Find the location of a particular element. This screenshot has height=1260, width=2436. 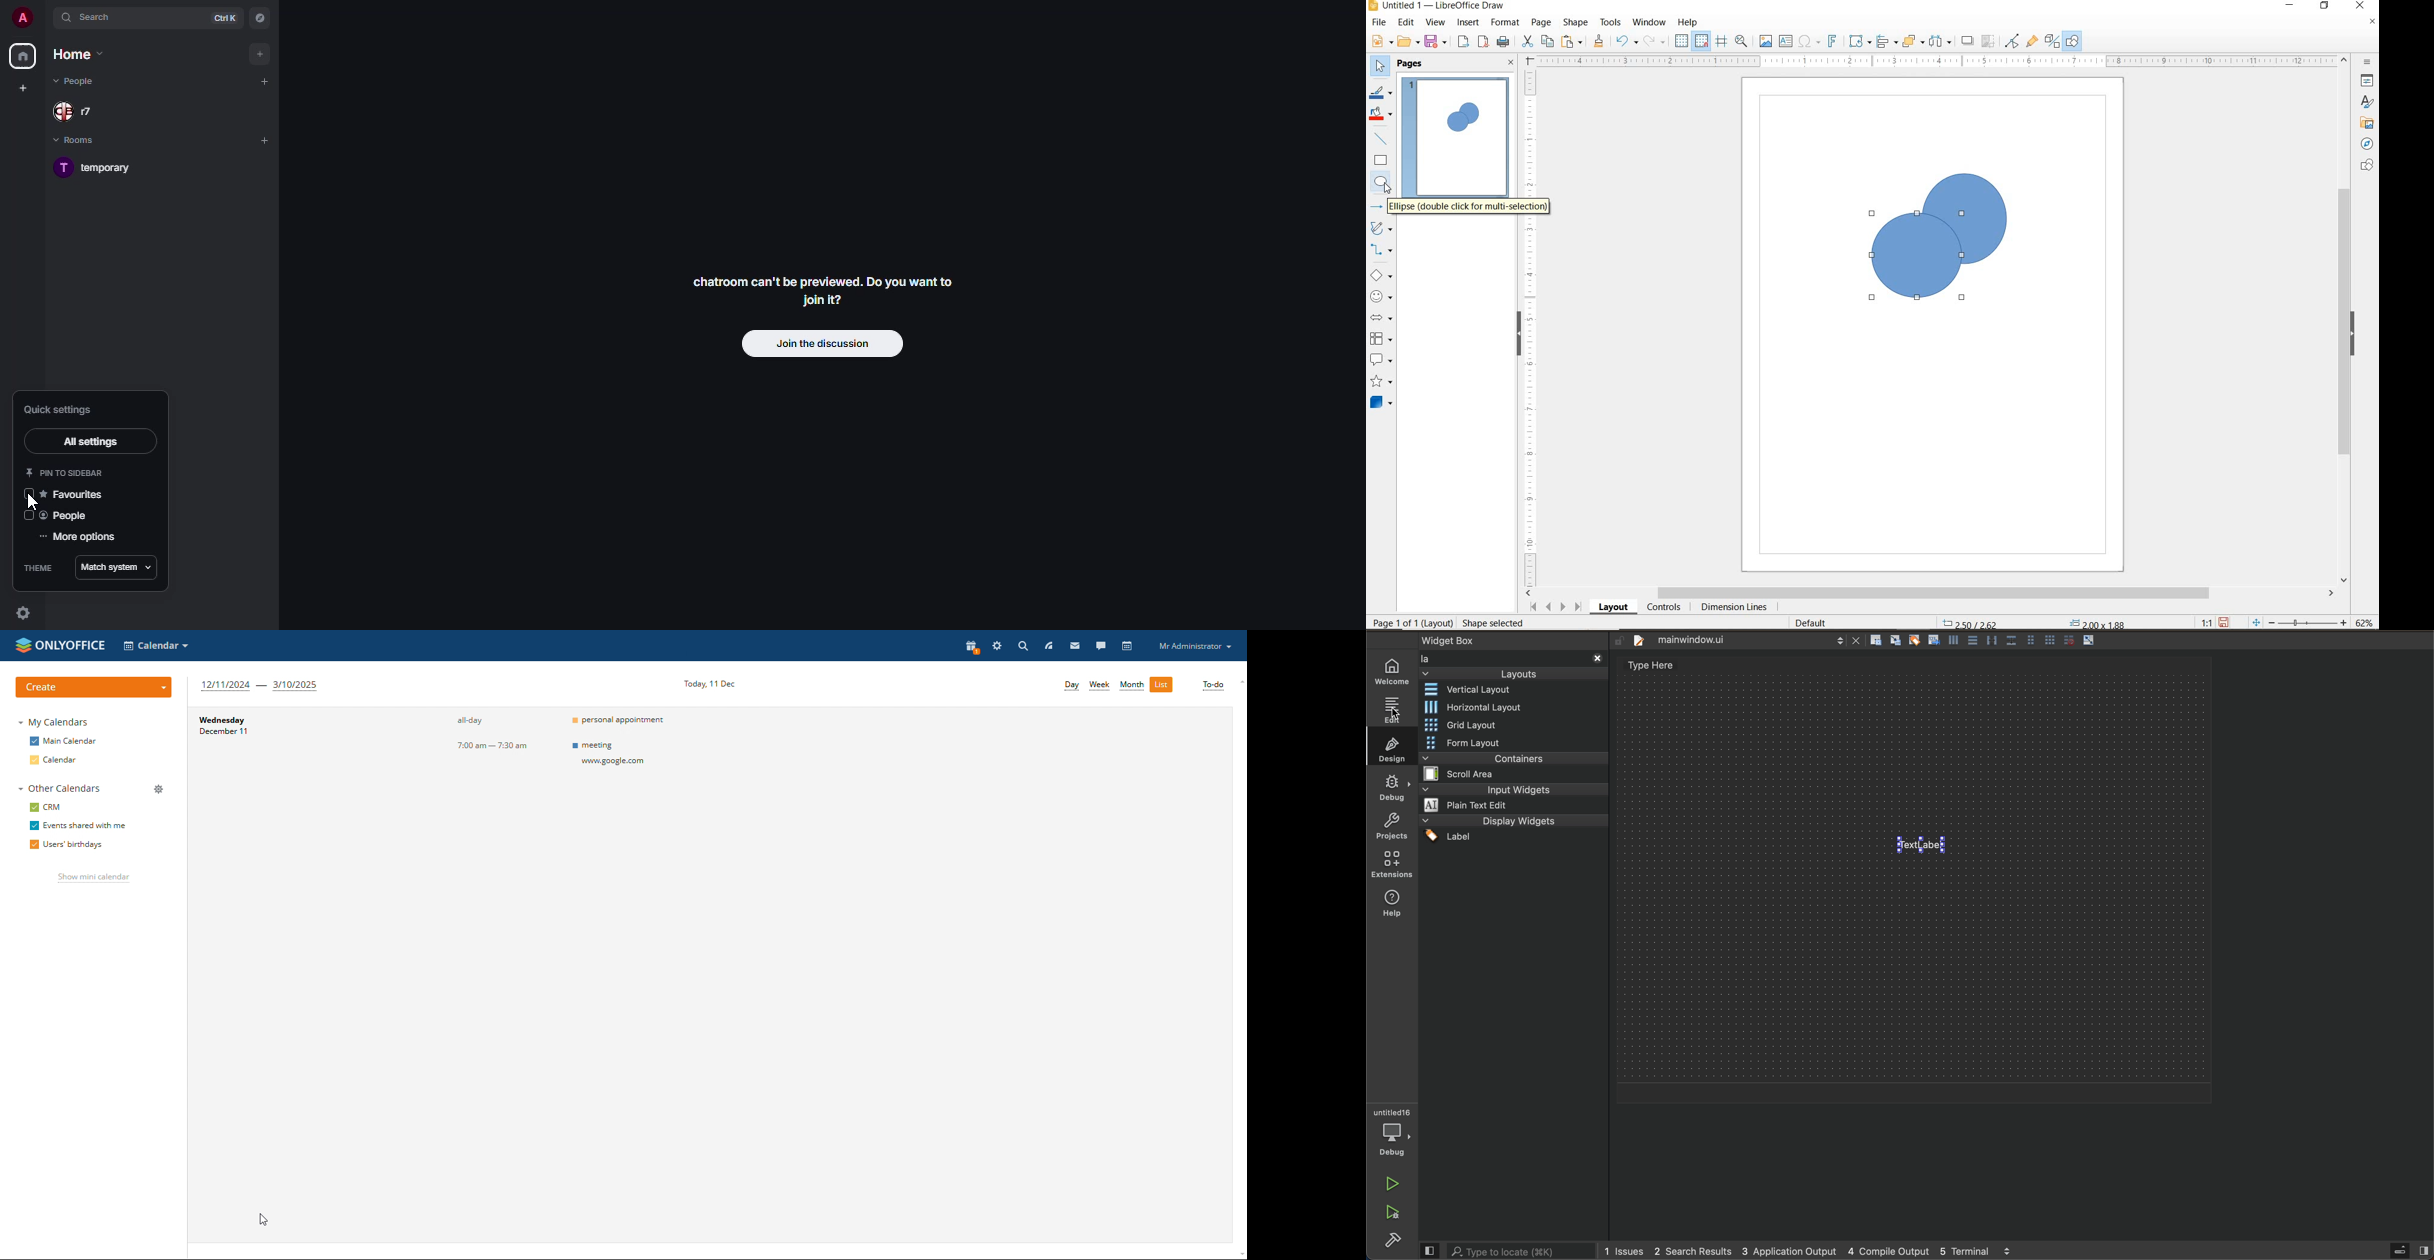

HELPLINES WHILE MOVING is located at coordinates (1721, 42).